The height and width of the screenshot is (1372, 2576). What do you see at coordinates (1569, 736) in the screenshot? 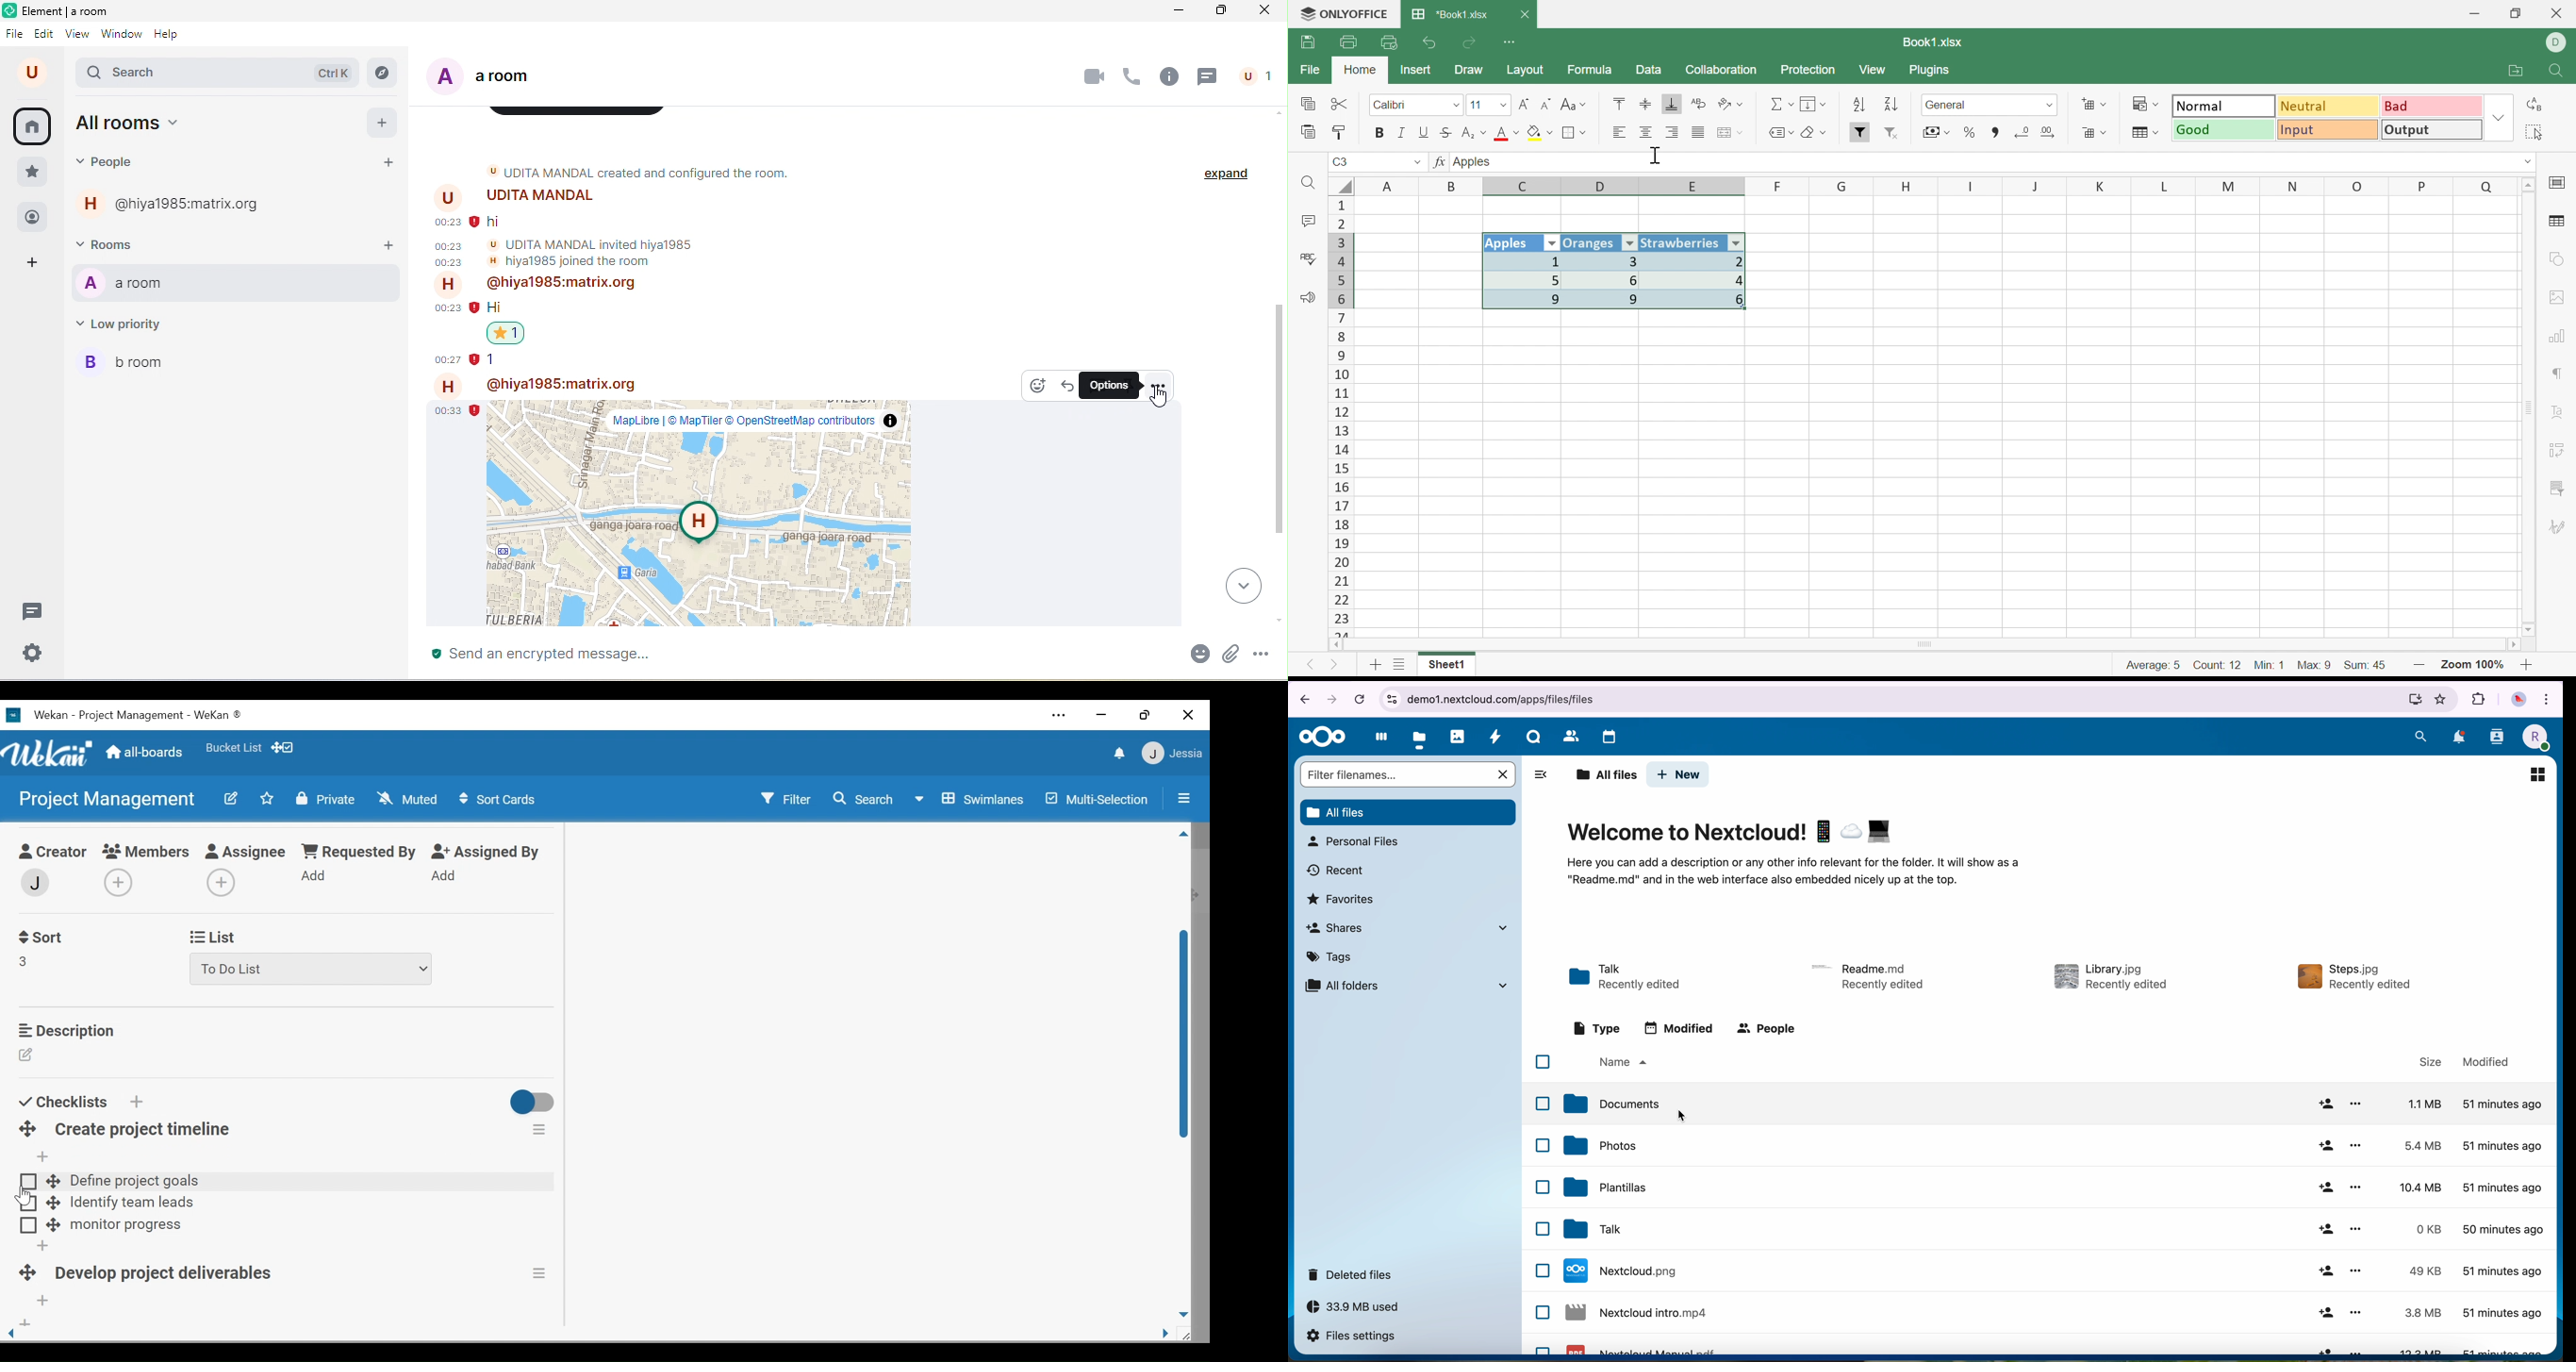
I see `contacts` at bounding box center [1569, 736].